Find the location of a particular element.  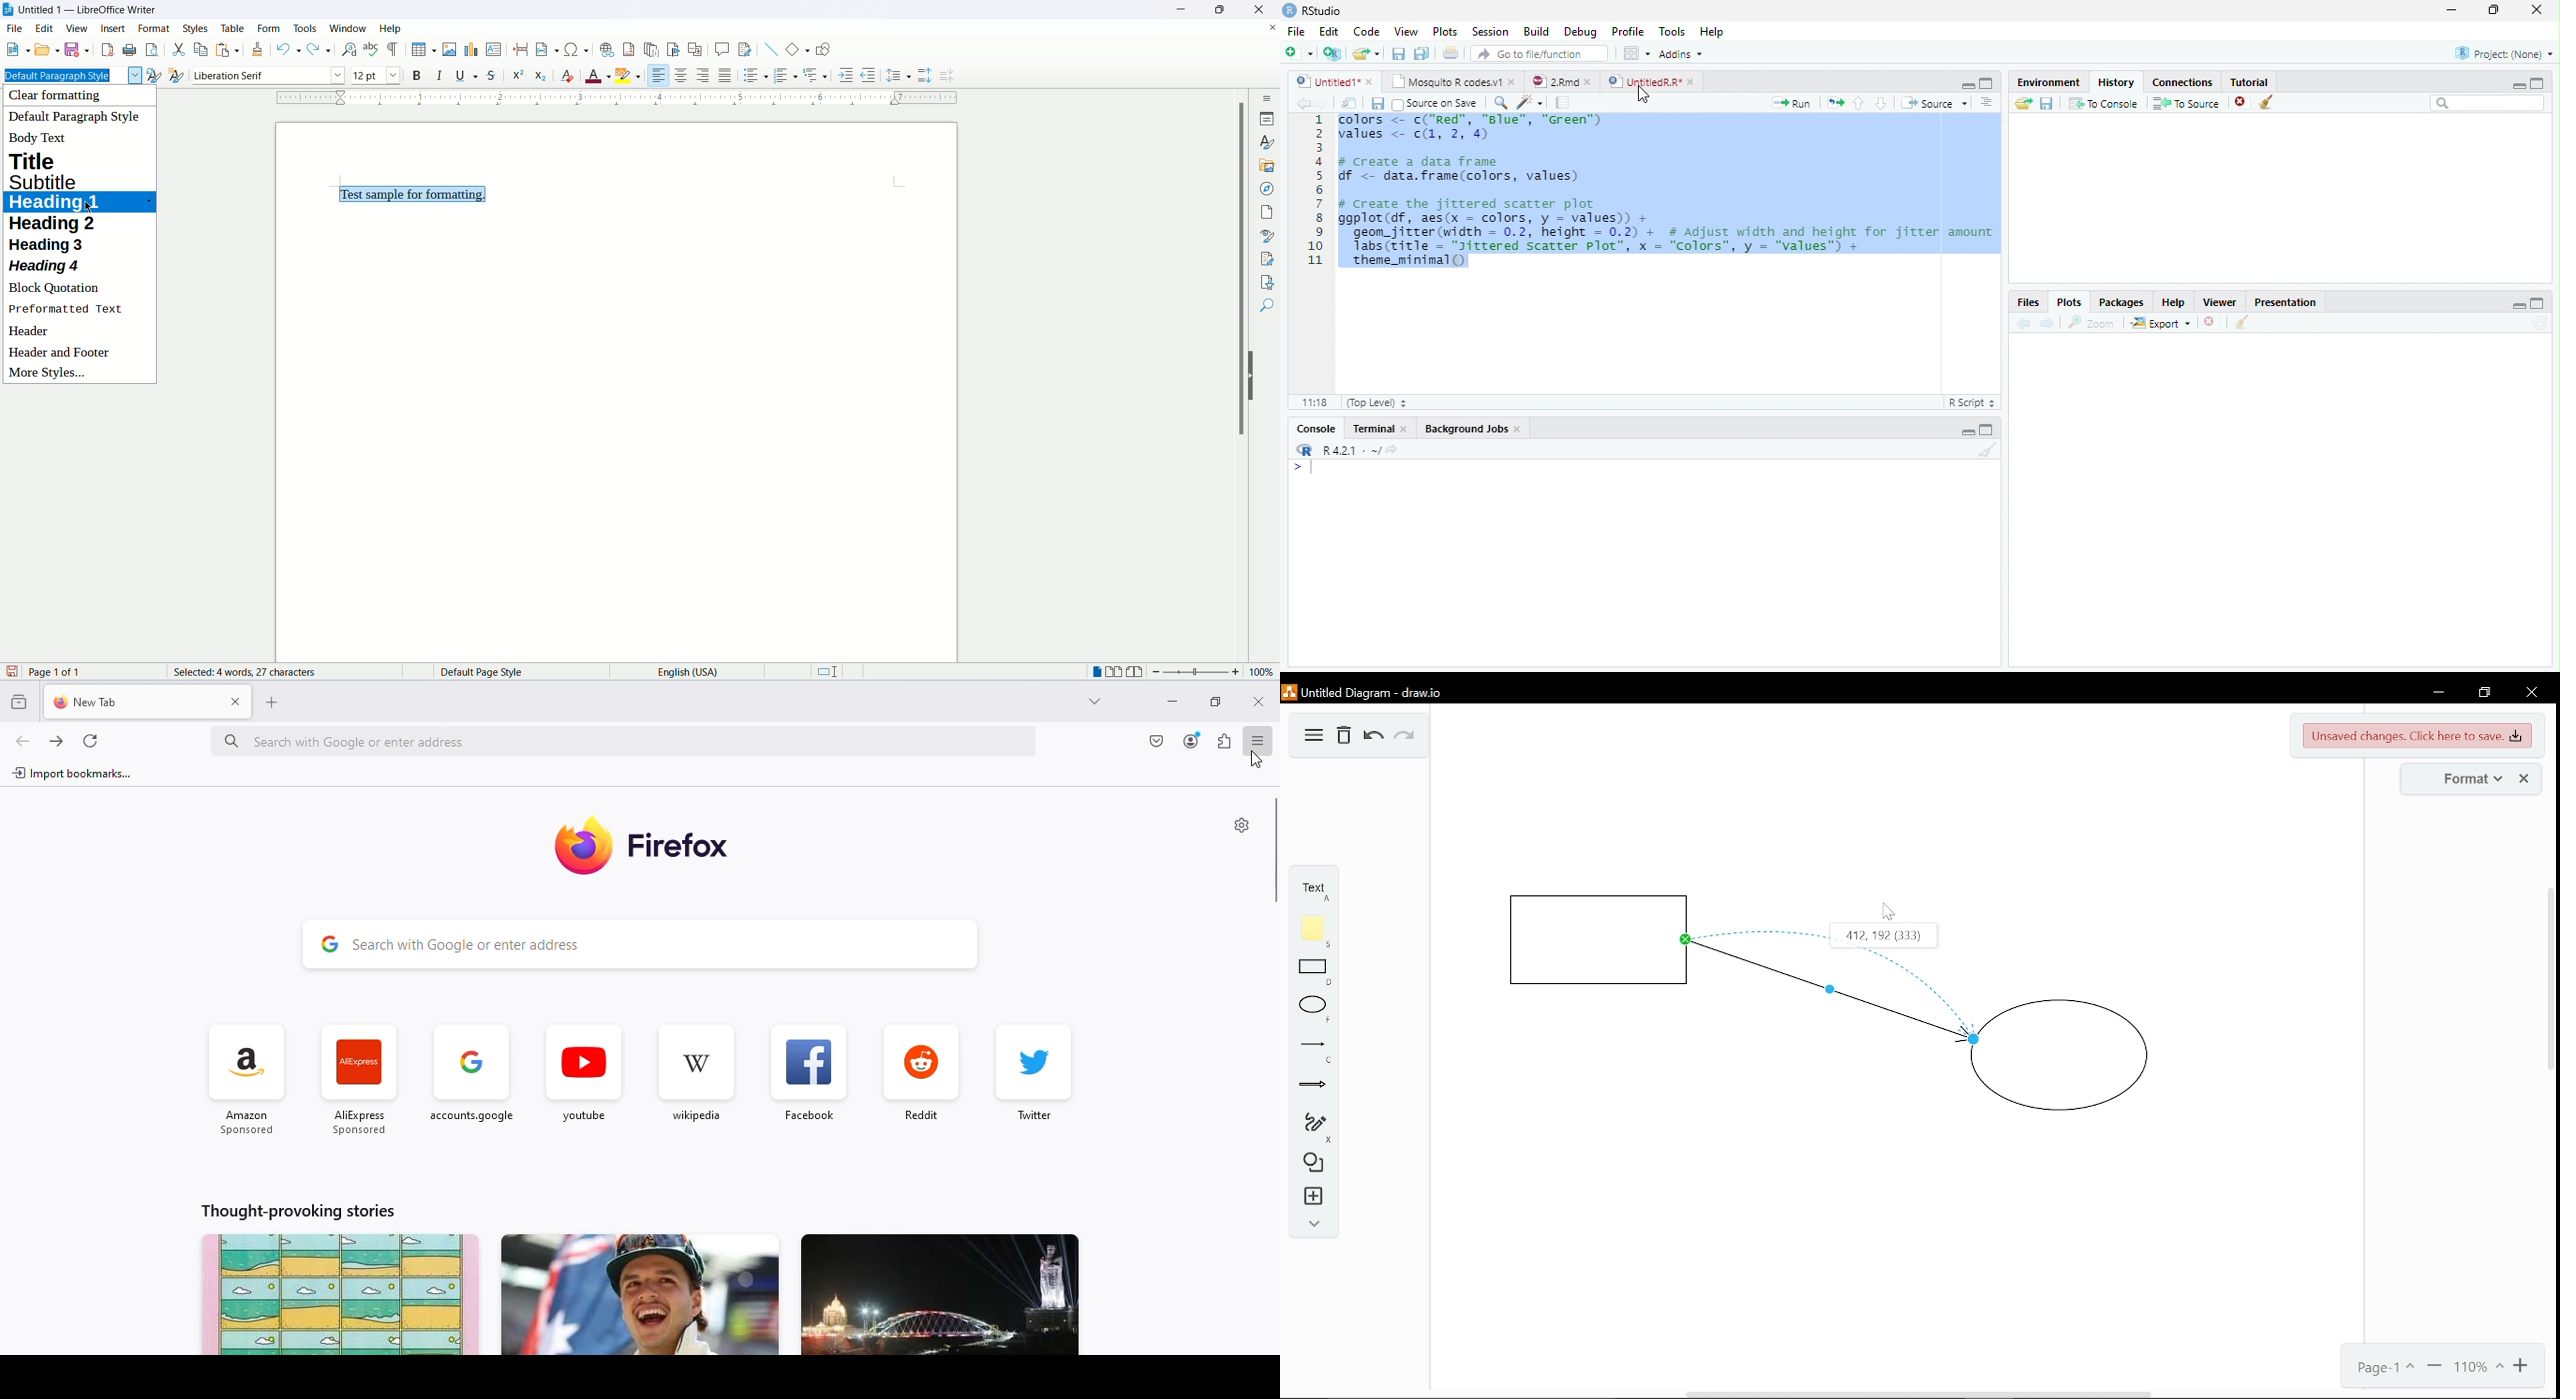

New line is located at coordinates (1302, 468).